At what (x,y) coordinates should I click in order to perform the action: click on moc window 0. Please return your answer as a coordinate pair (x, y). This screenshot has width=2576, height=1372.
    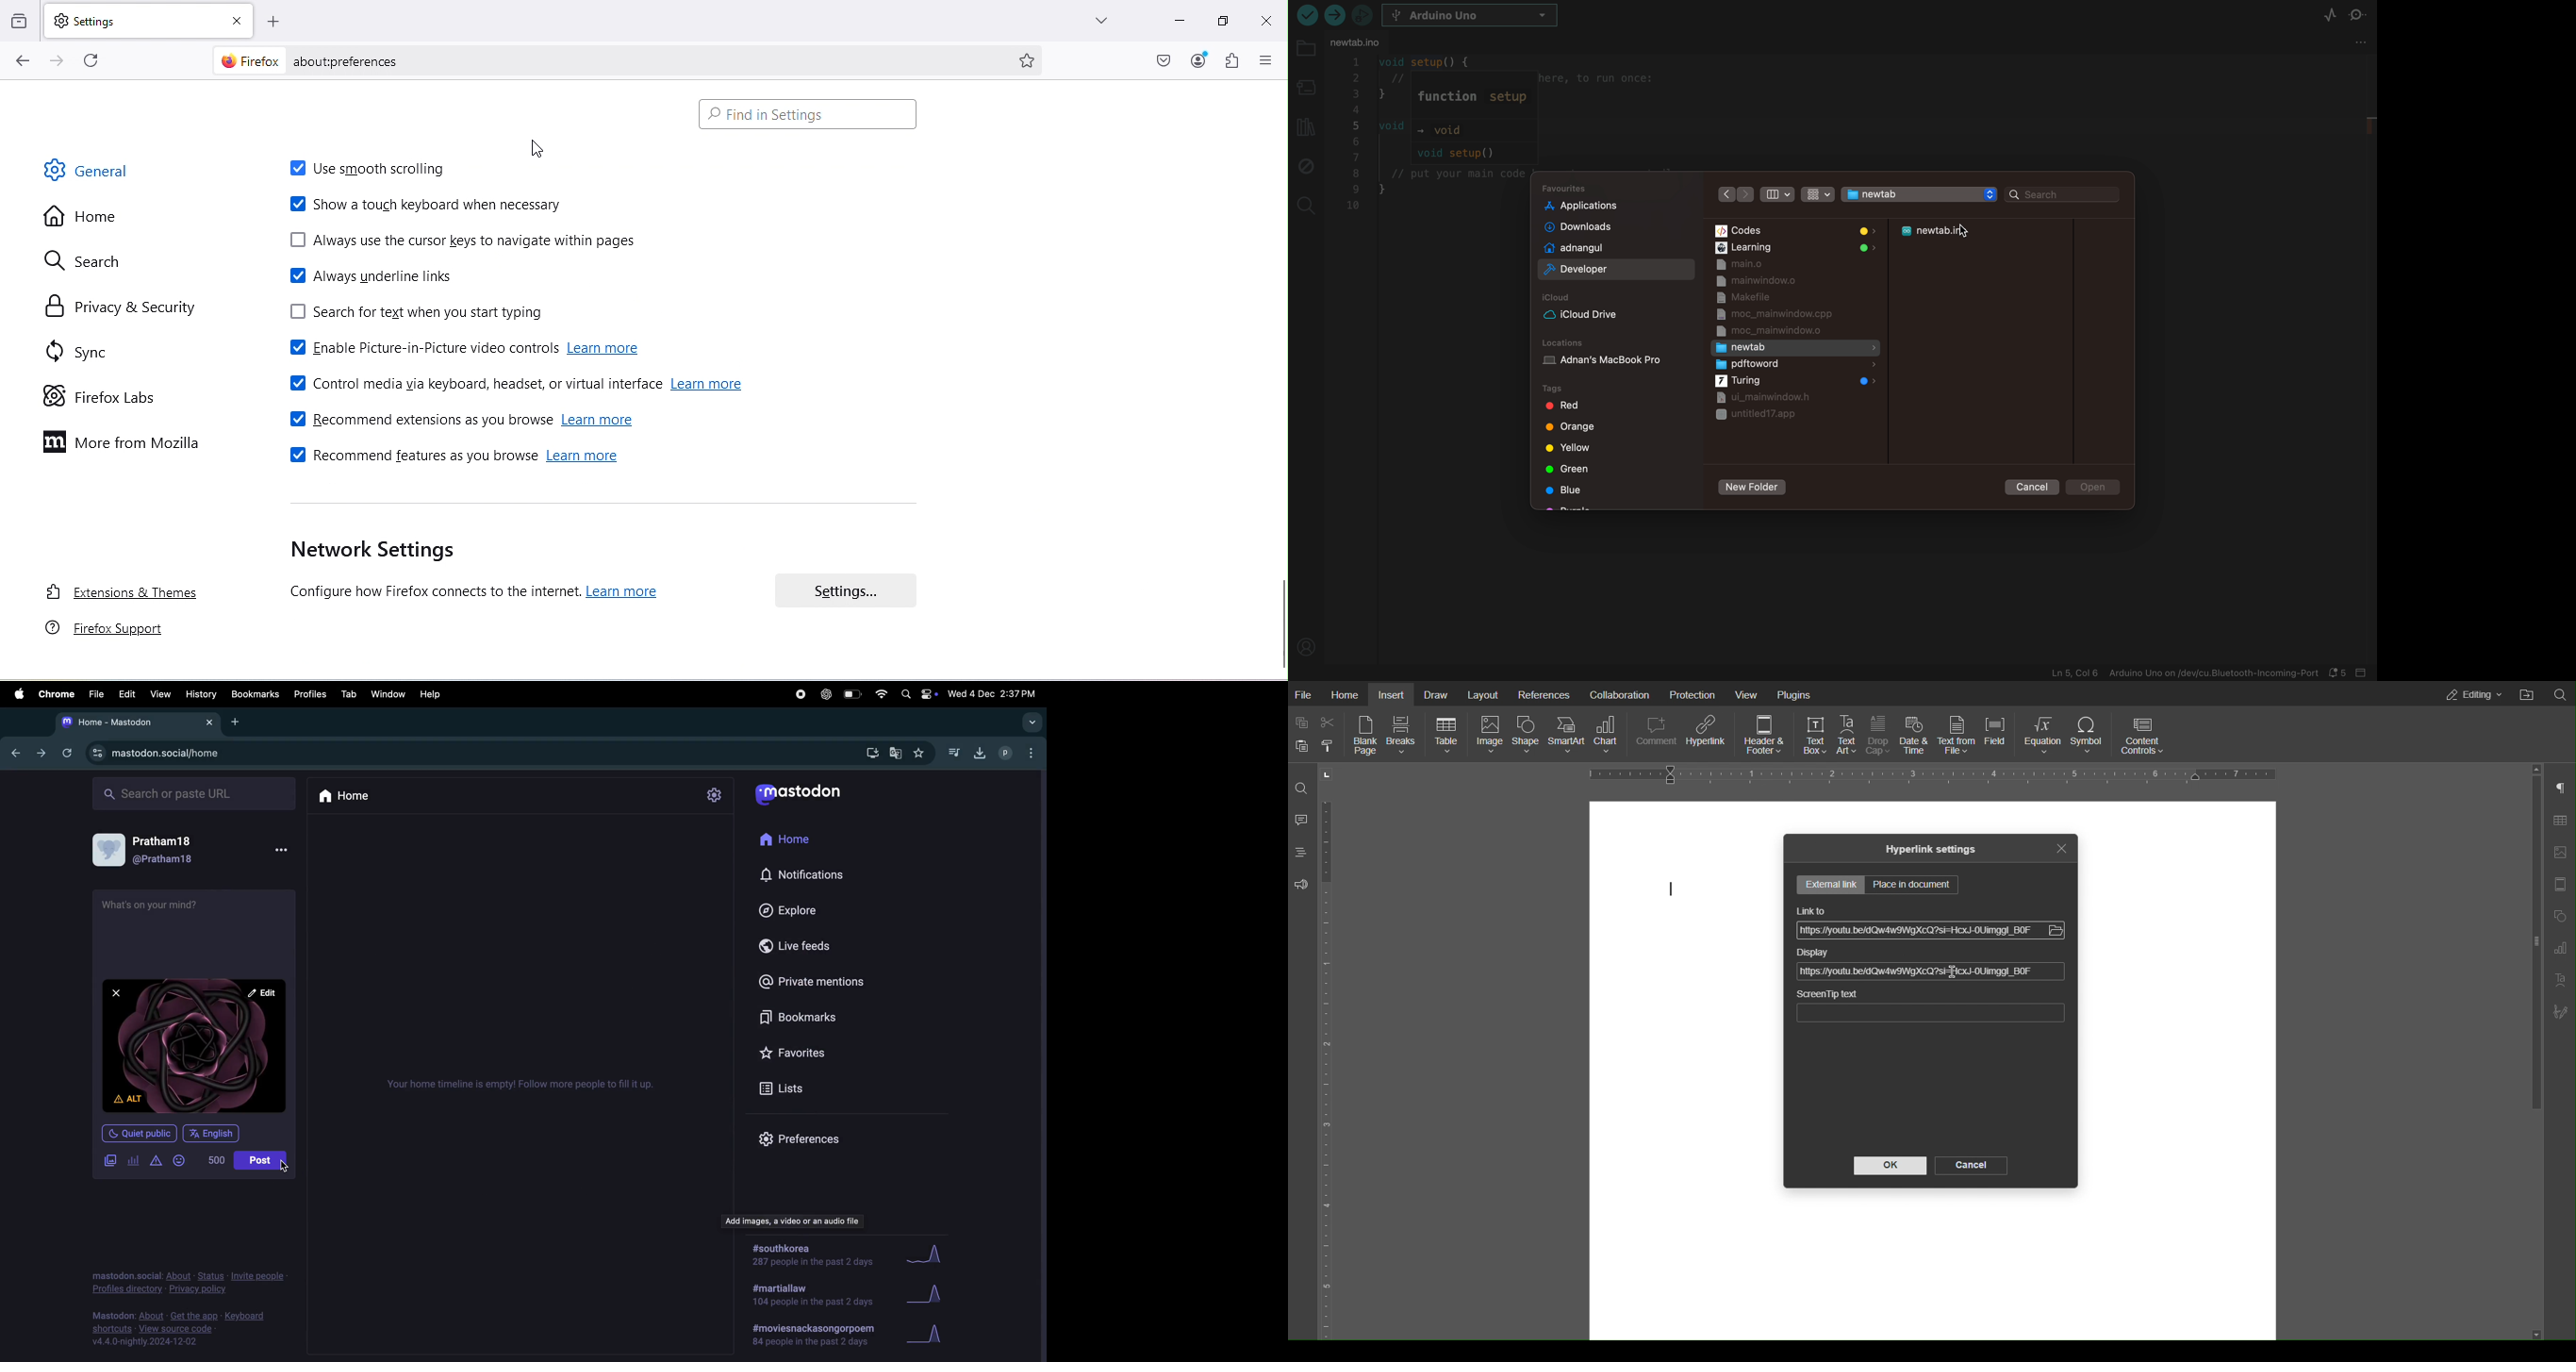
    Looking at the image, I should click on (1775, 331).